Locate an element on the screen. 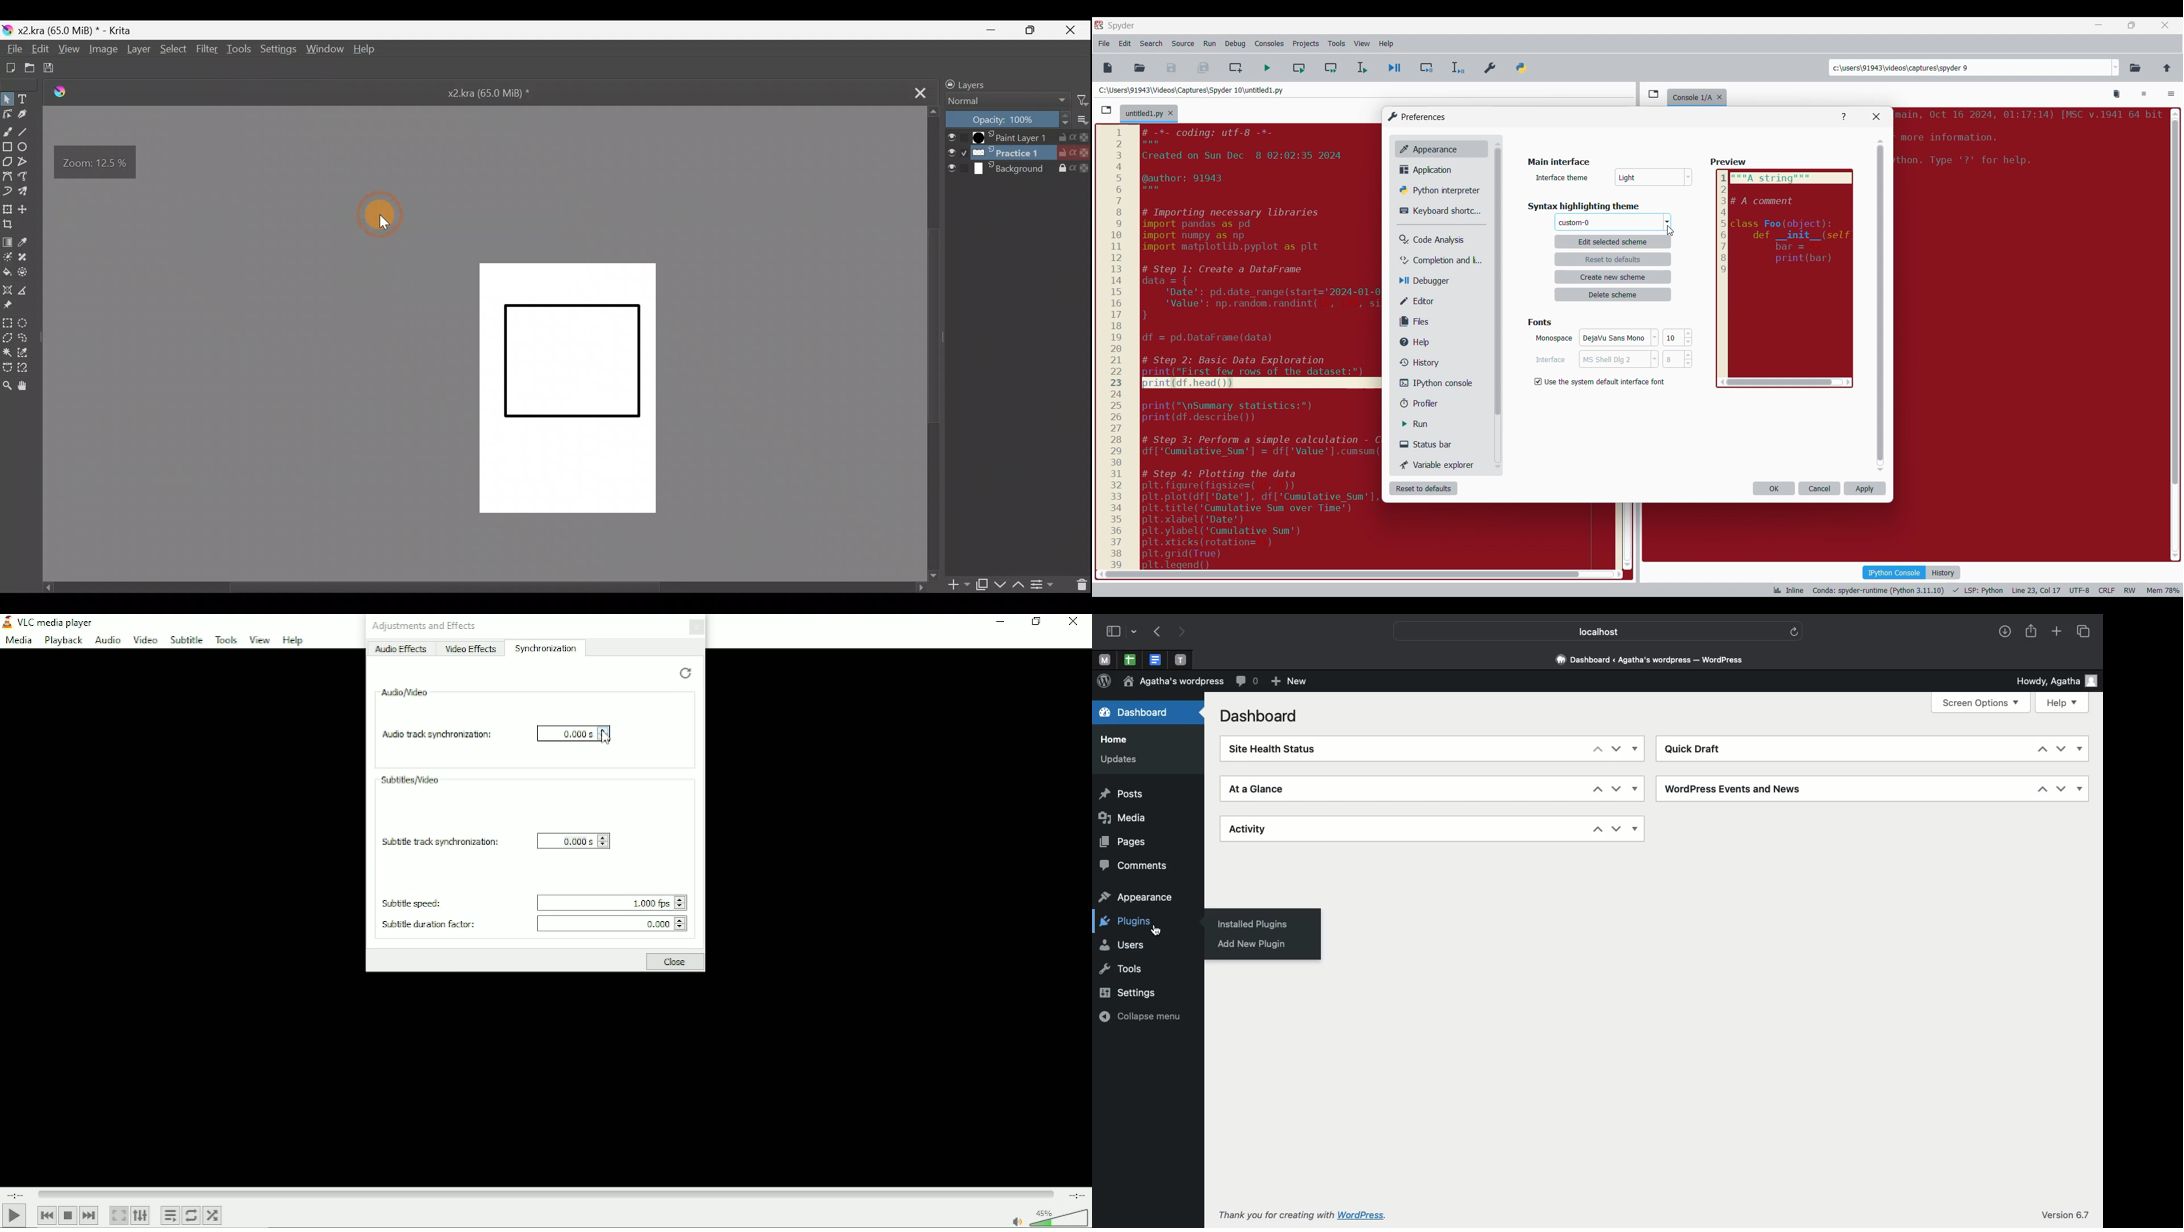  Settings is located at coordinates (1128, 993).